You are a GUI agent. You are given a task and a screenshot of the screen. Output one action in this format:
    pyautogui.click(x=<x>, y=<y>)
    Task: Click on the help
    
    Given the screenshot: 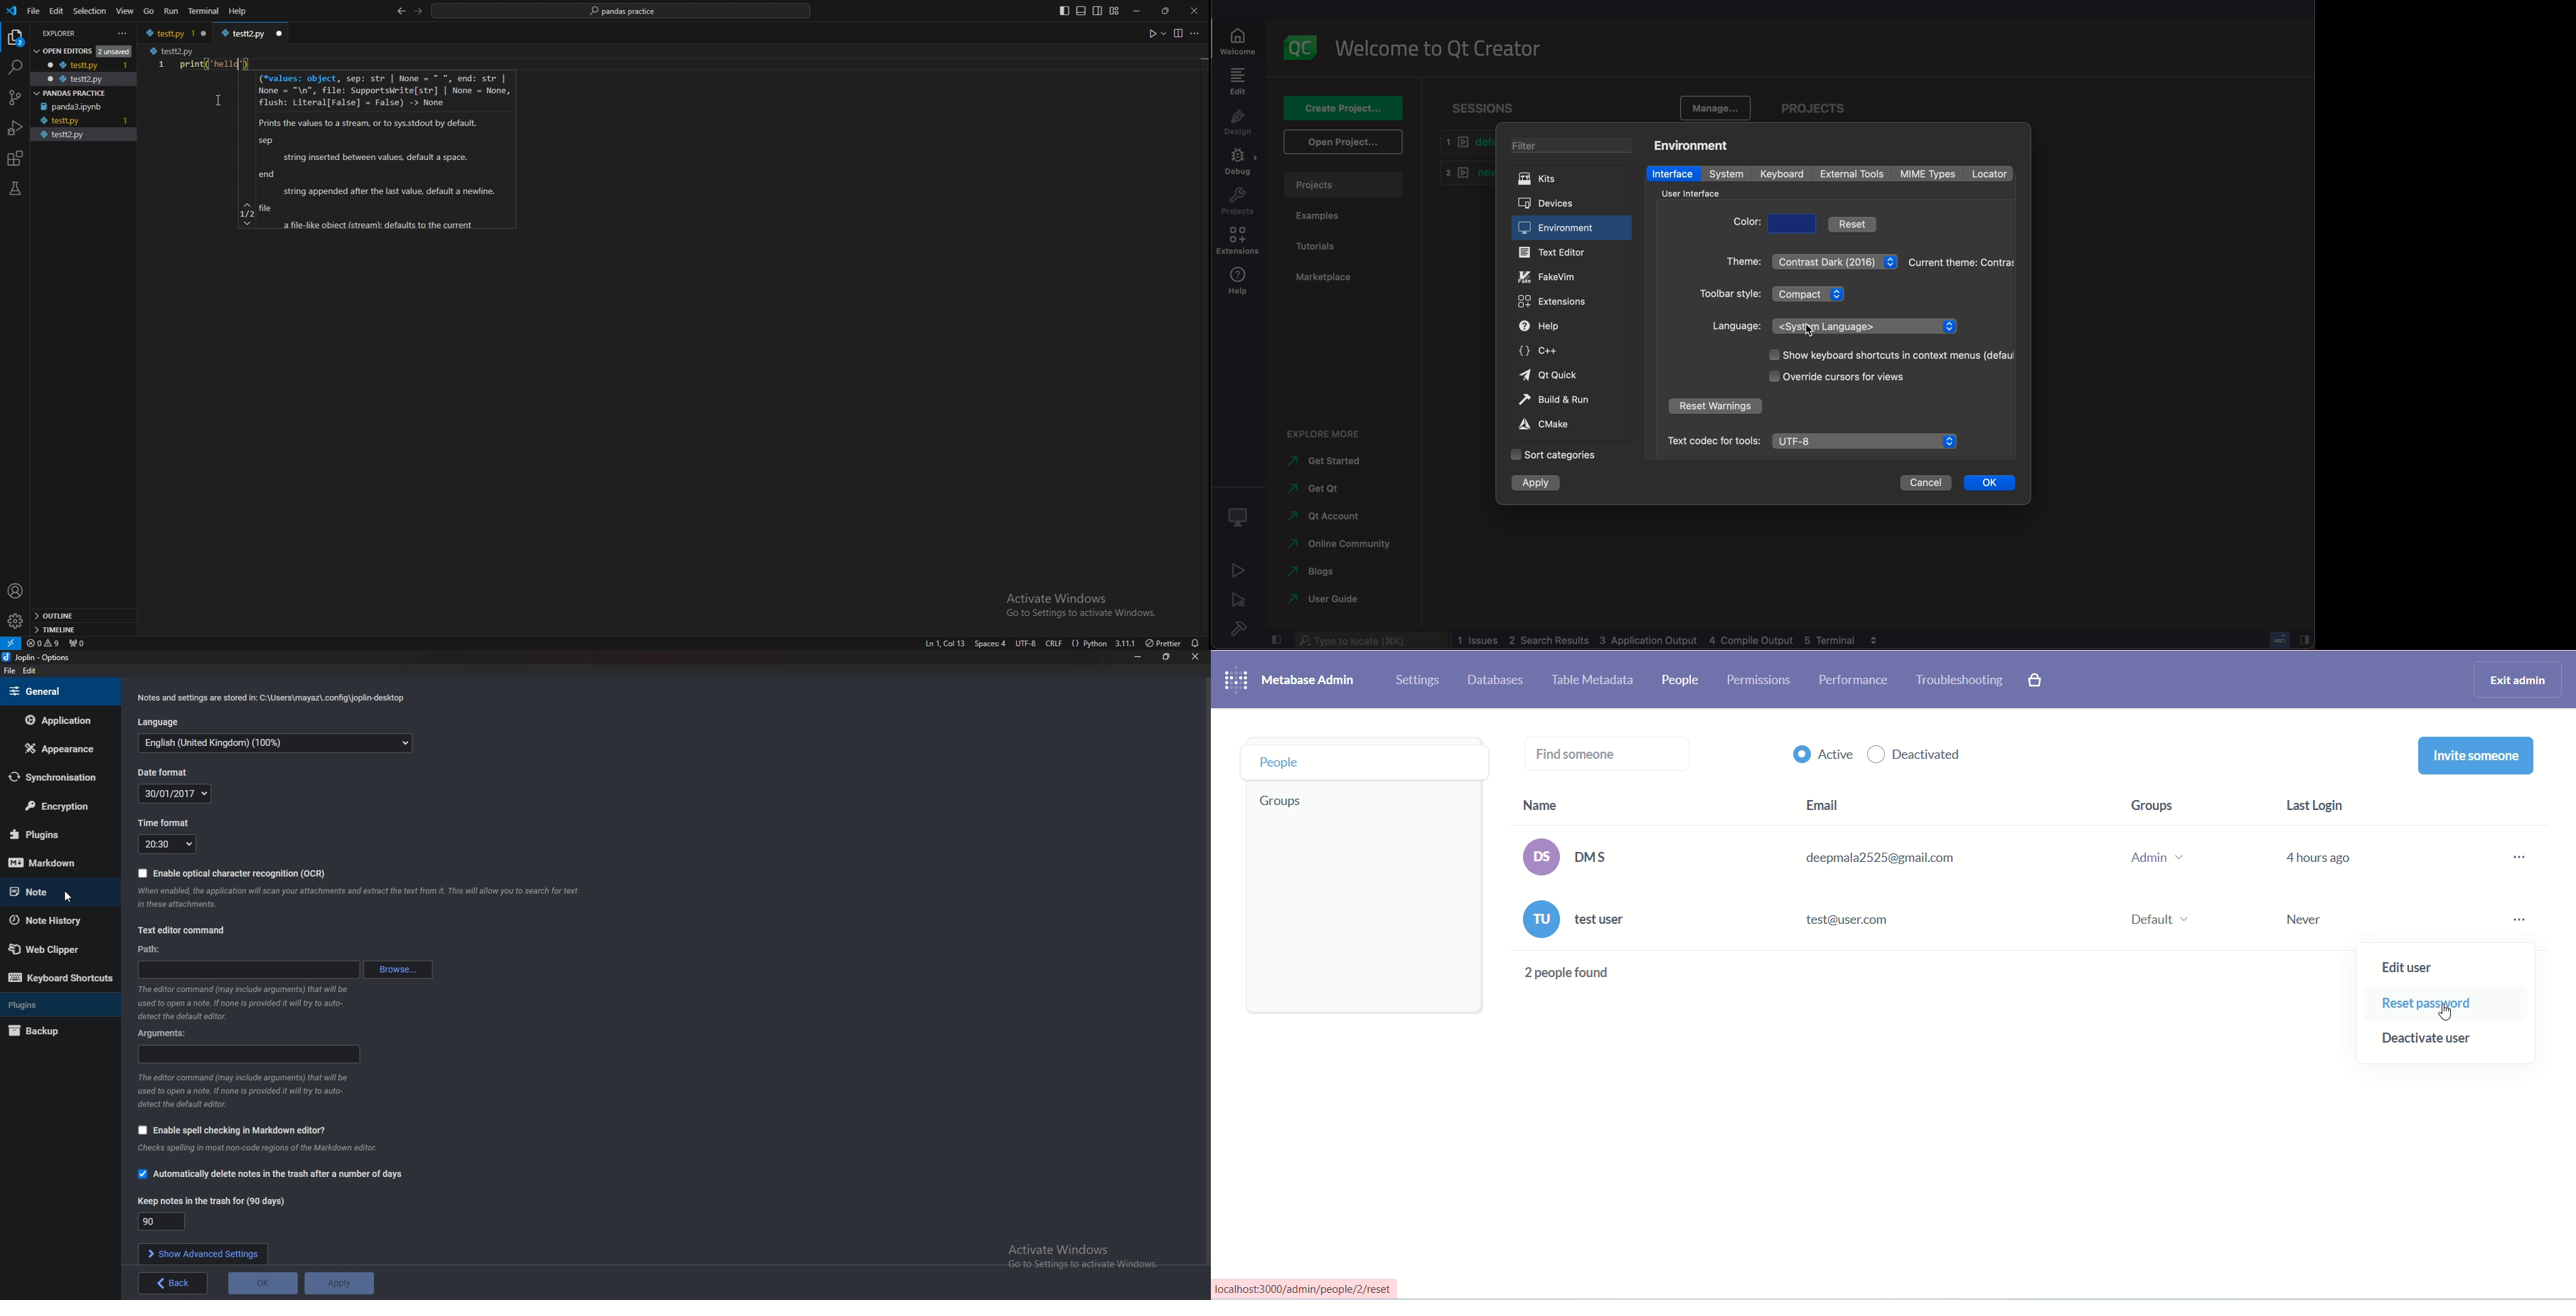 What is the action you would take?
    pyautogui.click(x=1572, y=325)
    